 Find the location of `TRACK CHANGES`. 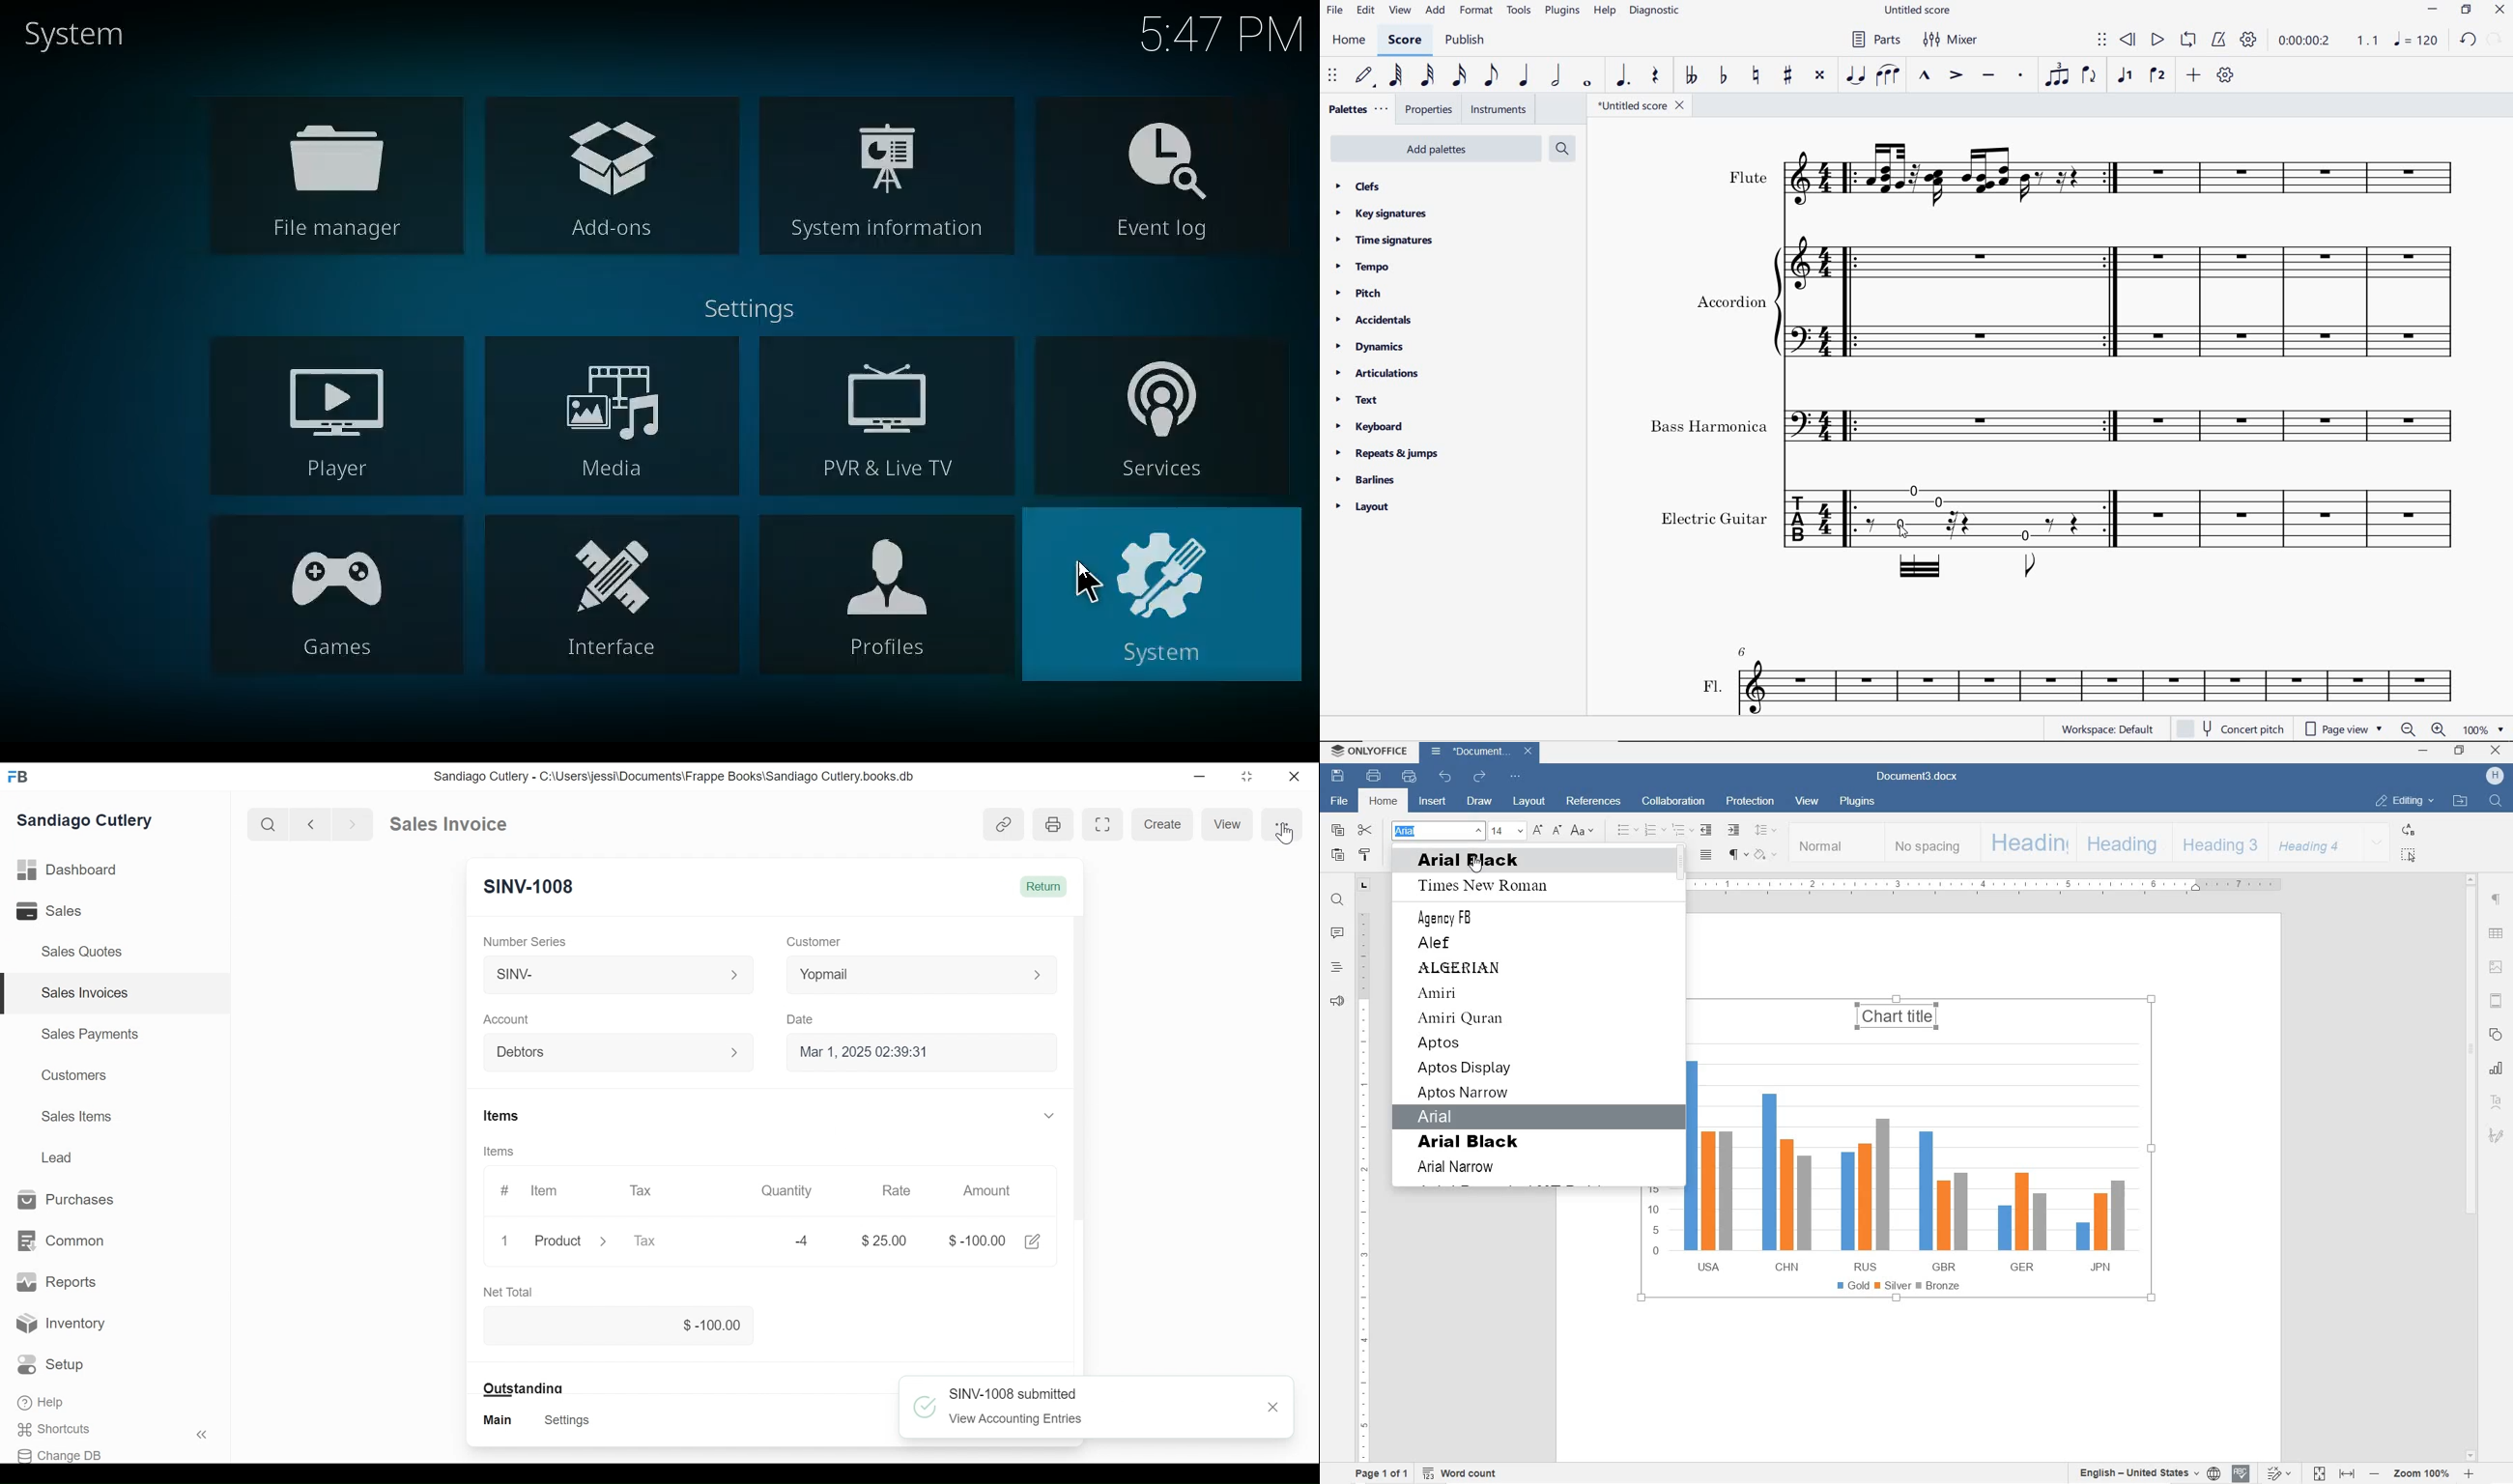

TRACK CHANGES is located at coordinates (2278, 1473).